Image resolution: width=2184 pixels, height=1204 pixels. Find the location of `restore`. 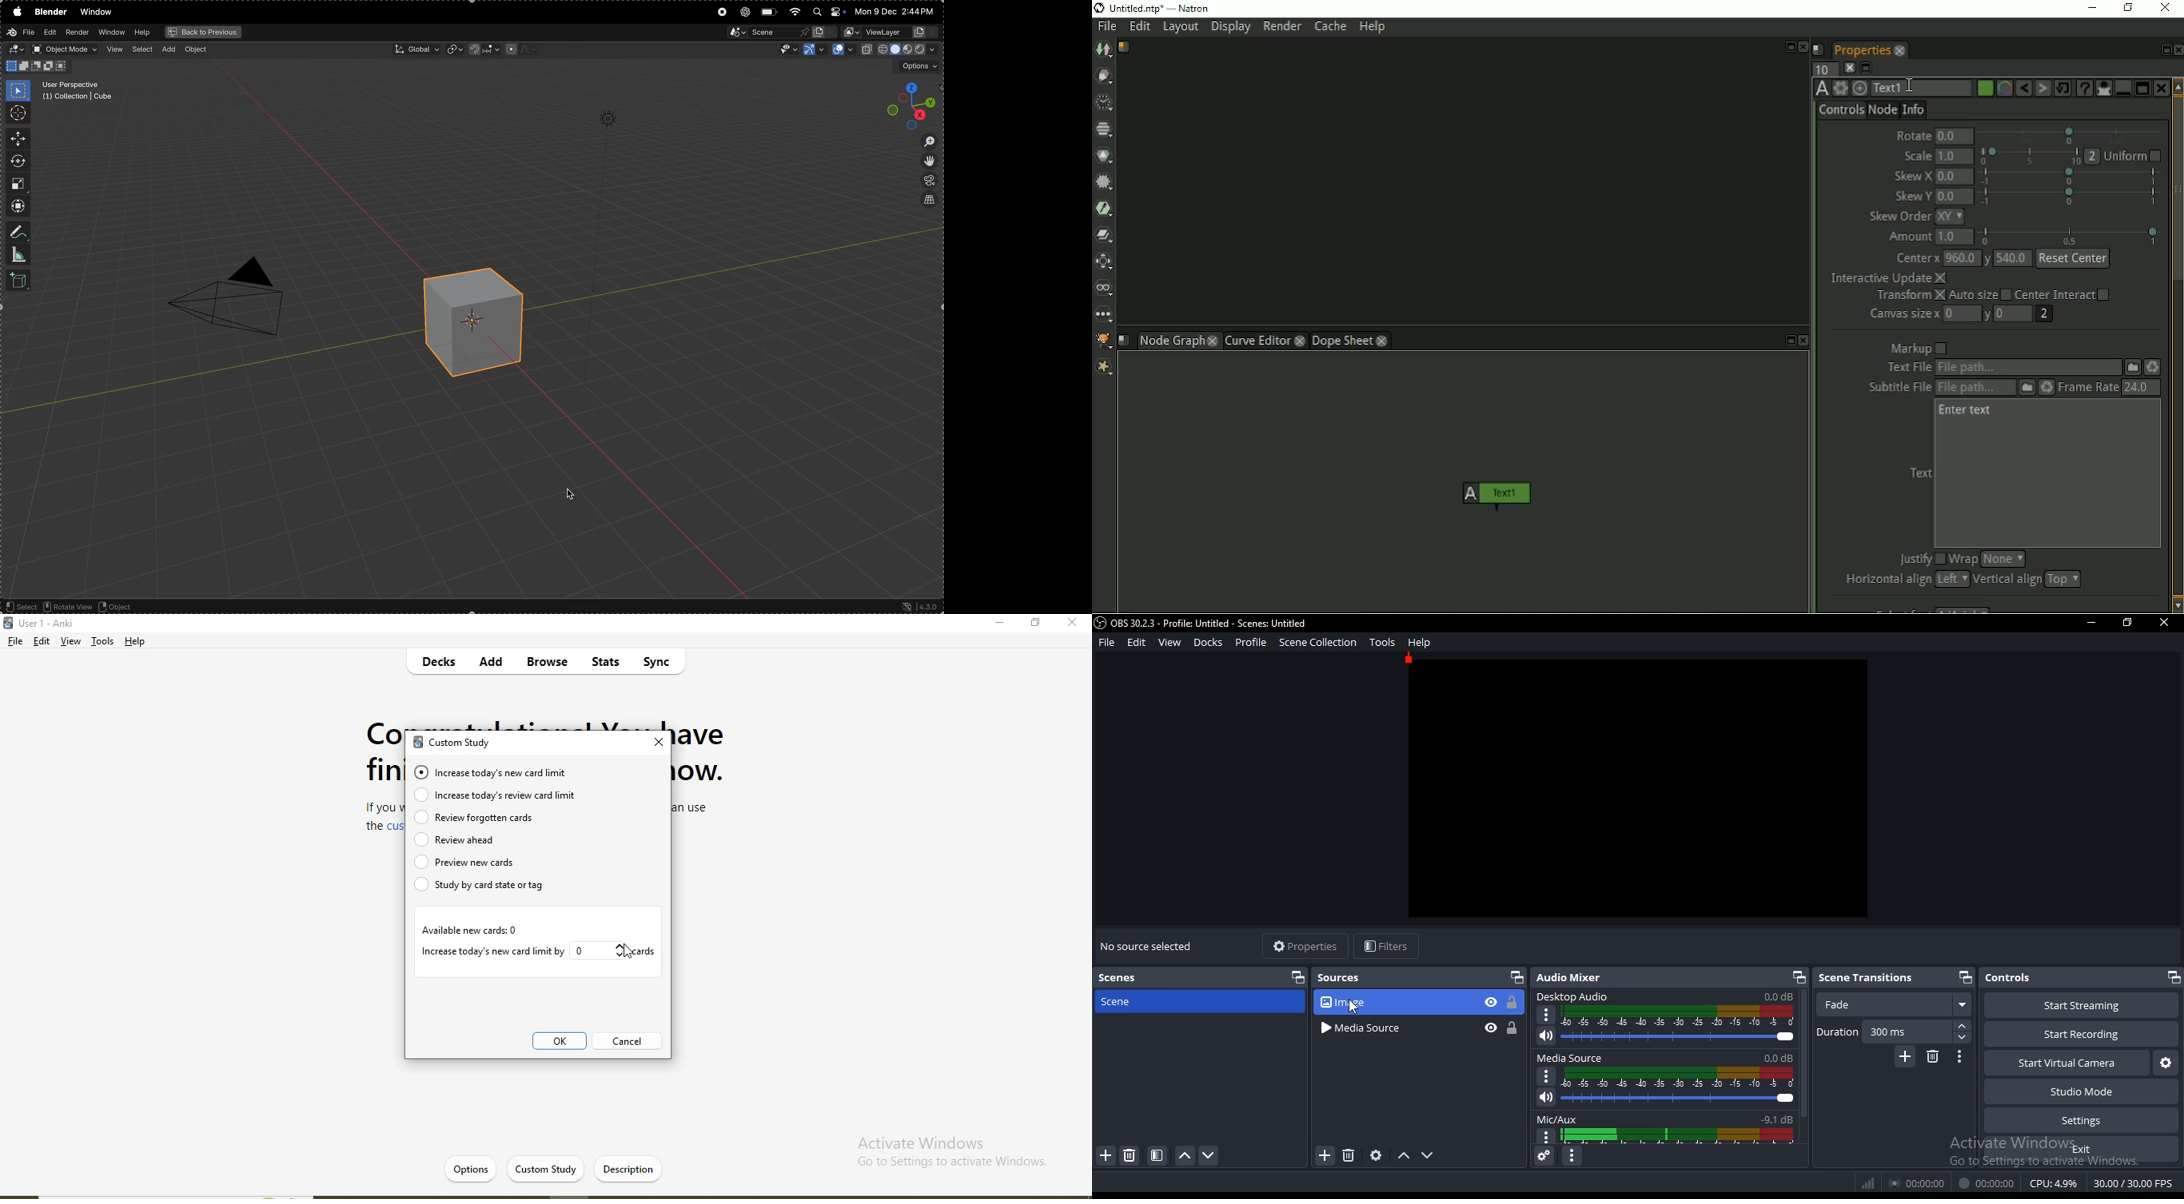

restore is located at coordinates (1798, 978).